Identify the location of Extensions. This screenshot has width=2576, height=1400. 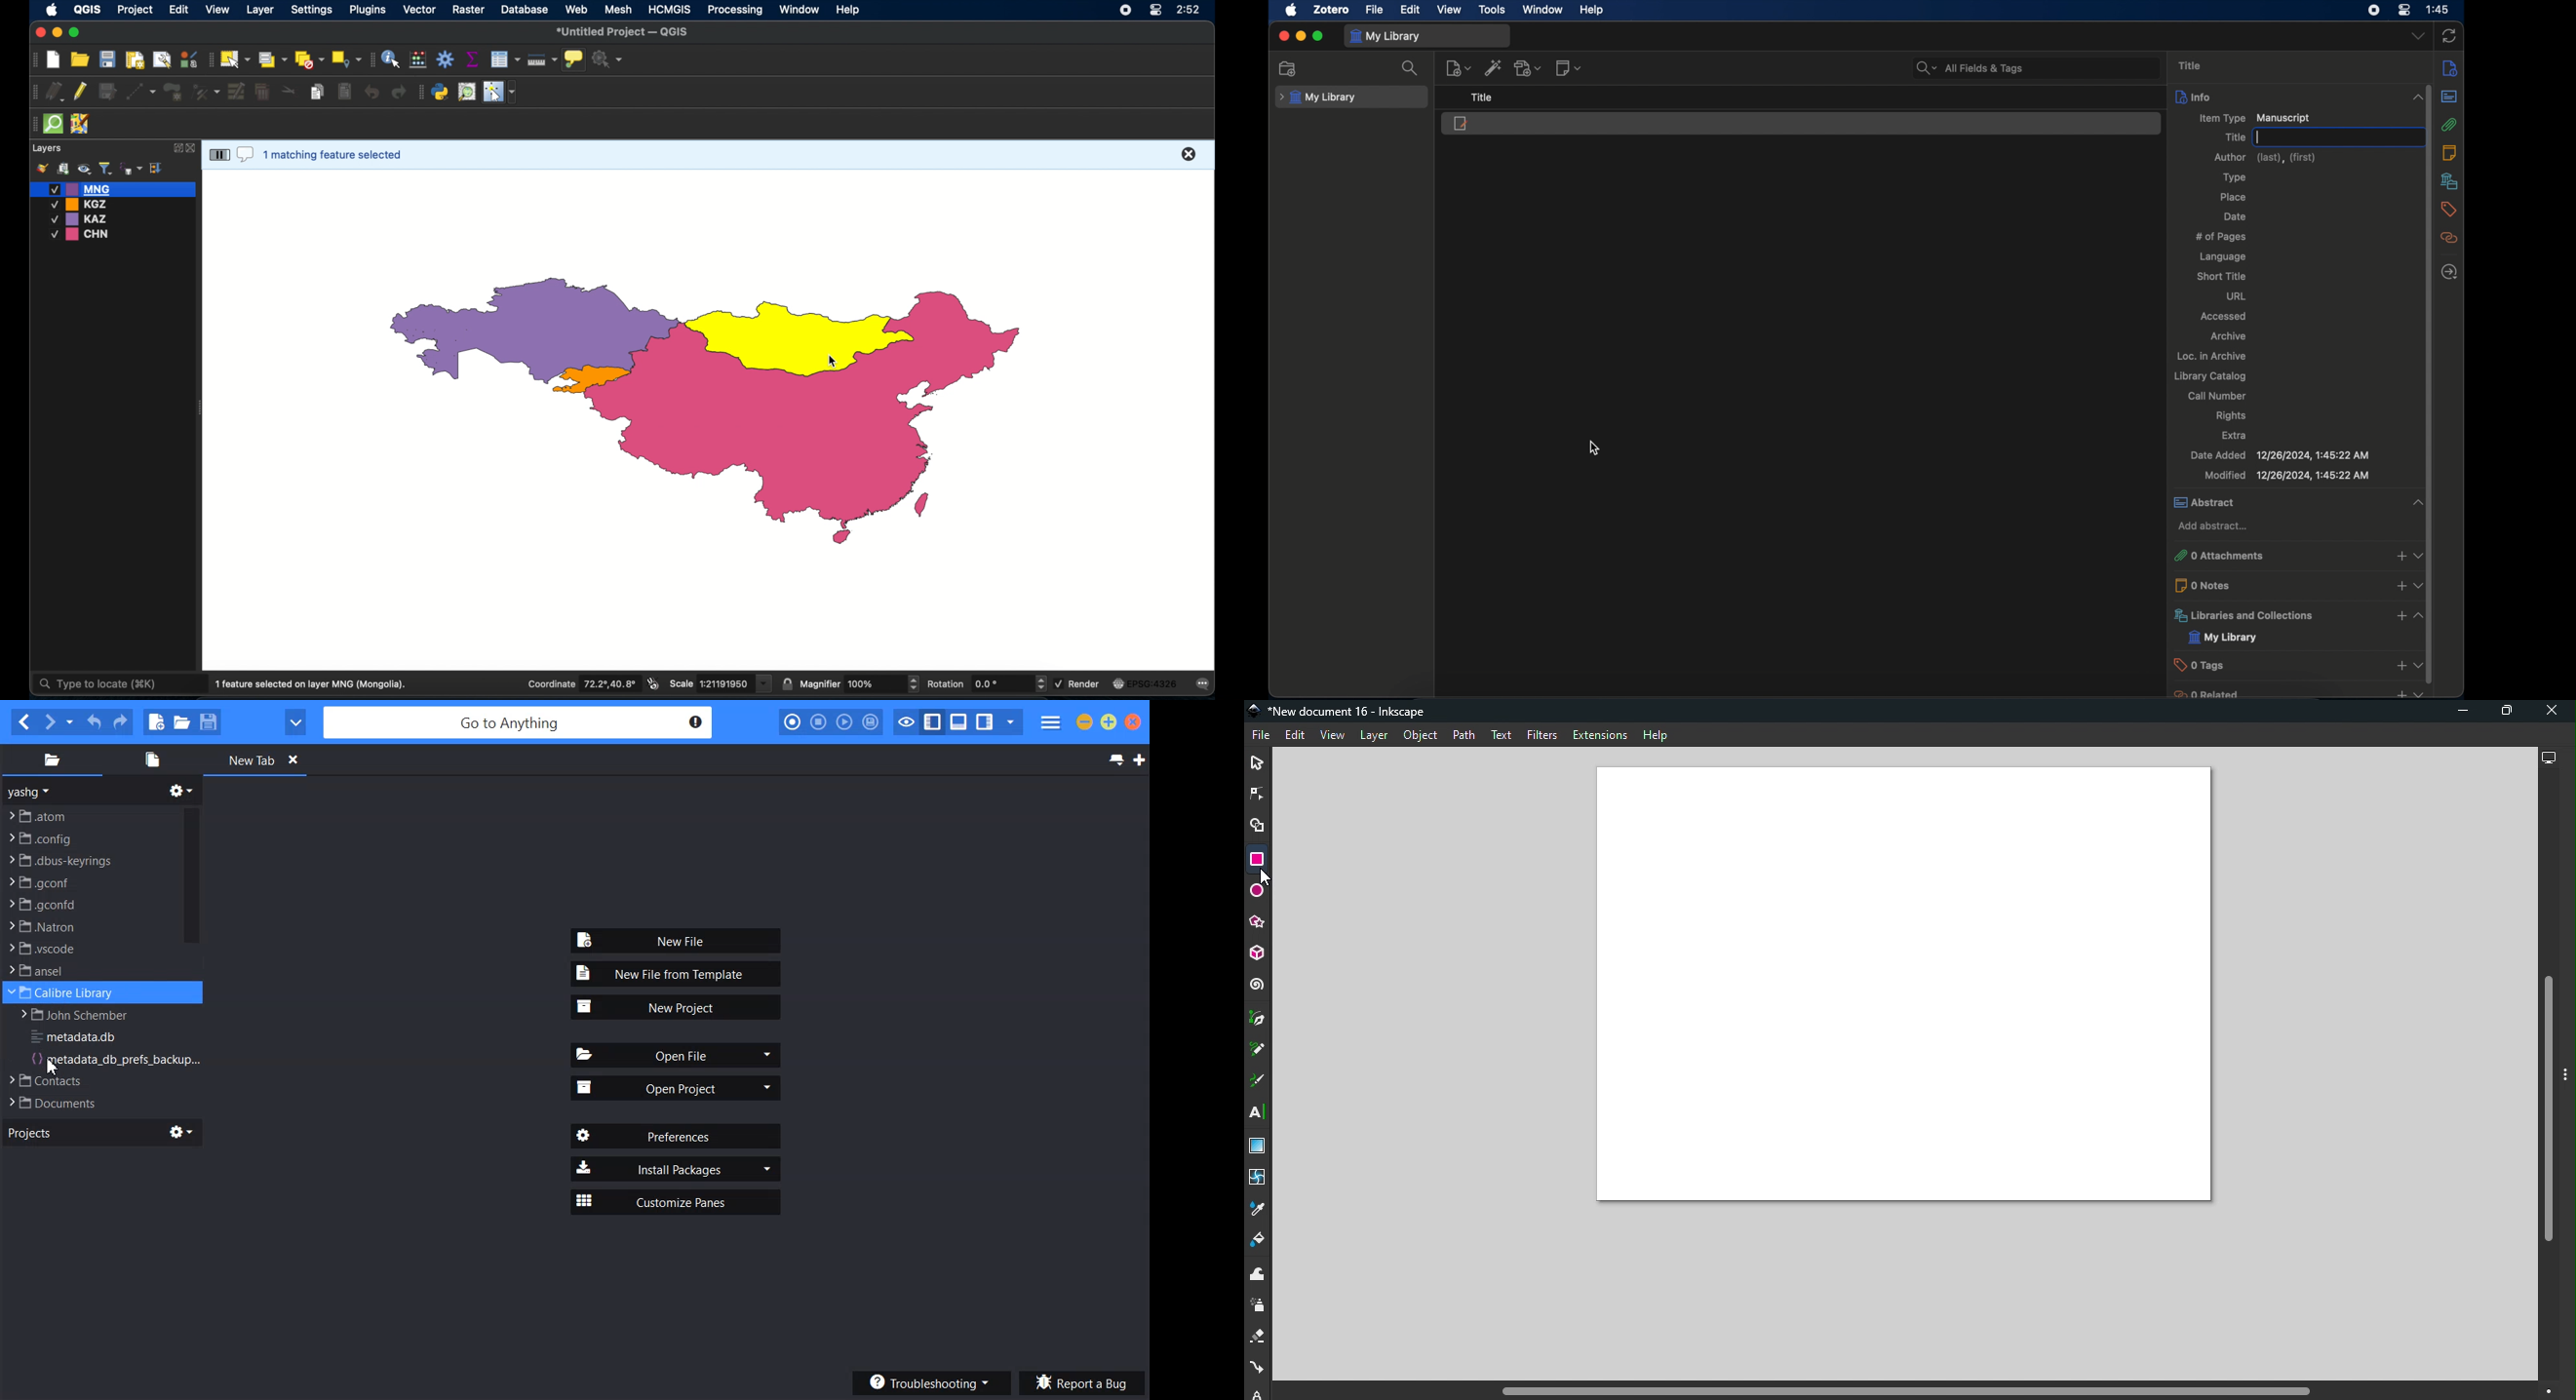
(1598, 734).